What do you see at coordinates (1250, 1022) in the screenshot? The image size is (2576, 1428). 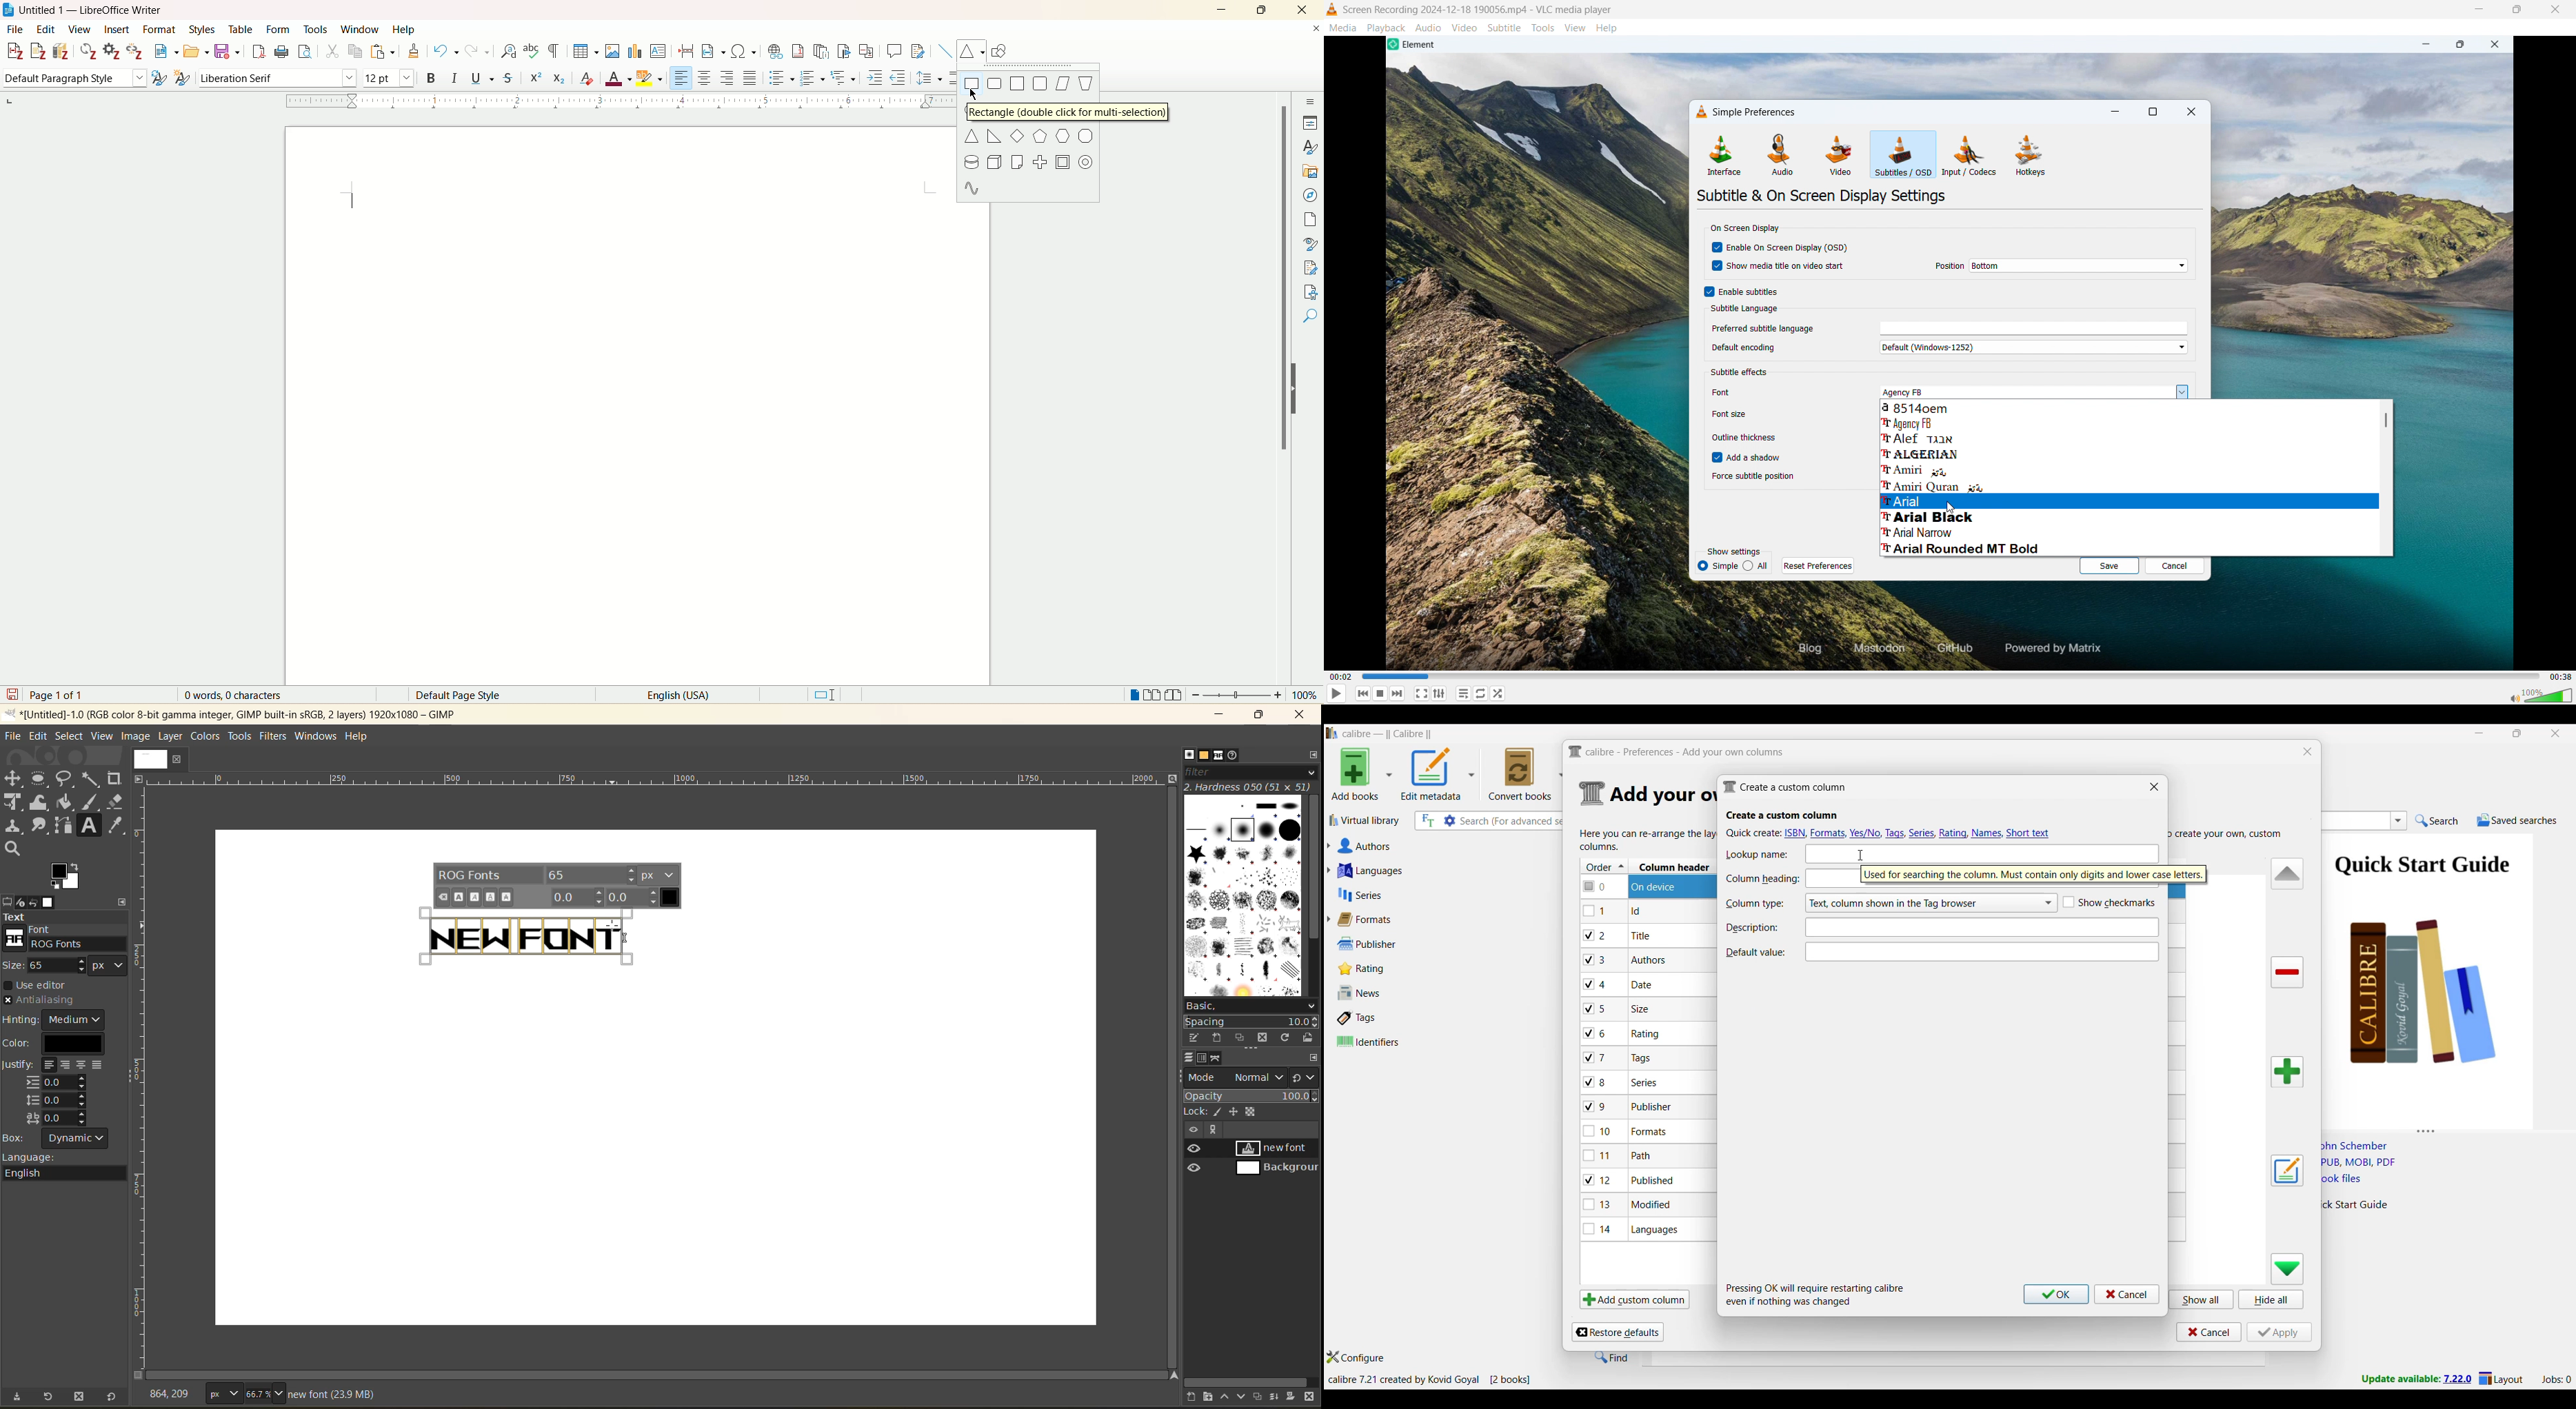 I see `spacing` at bounding box center [1250, 1022].